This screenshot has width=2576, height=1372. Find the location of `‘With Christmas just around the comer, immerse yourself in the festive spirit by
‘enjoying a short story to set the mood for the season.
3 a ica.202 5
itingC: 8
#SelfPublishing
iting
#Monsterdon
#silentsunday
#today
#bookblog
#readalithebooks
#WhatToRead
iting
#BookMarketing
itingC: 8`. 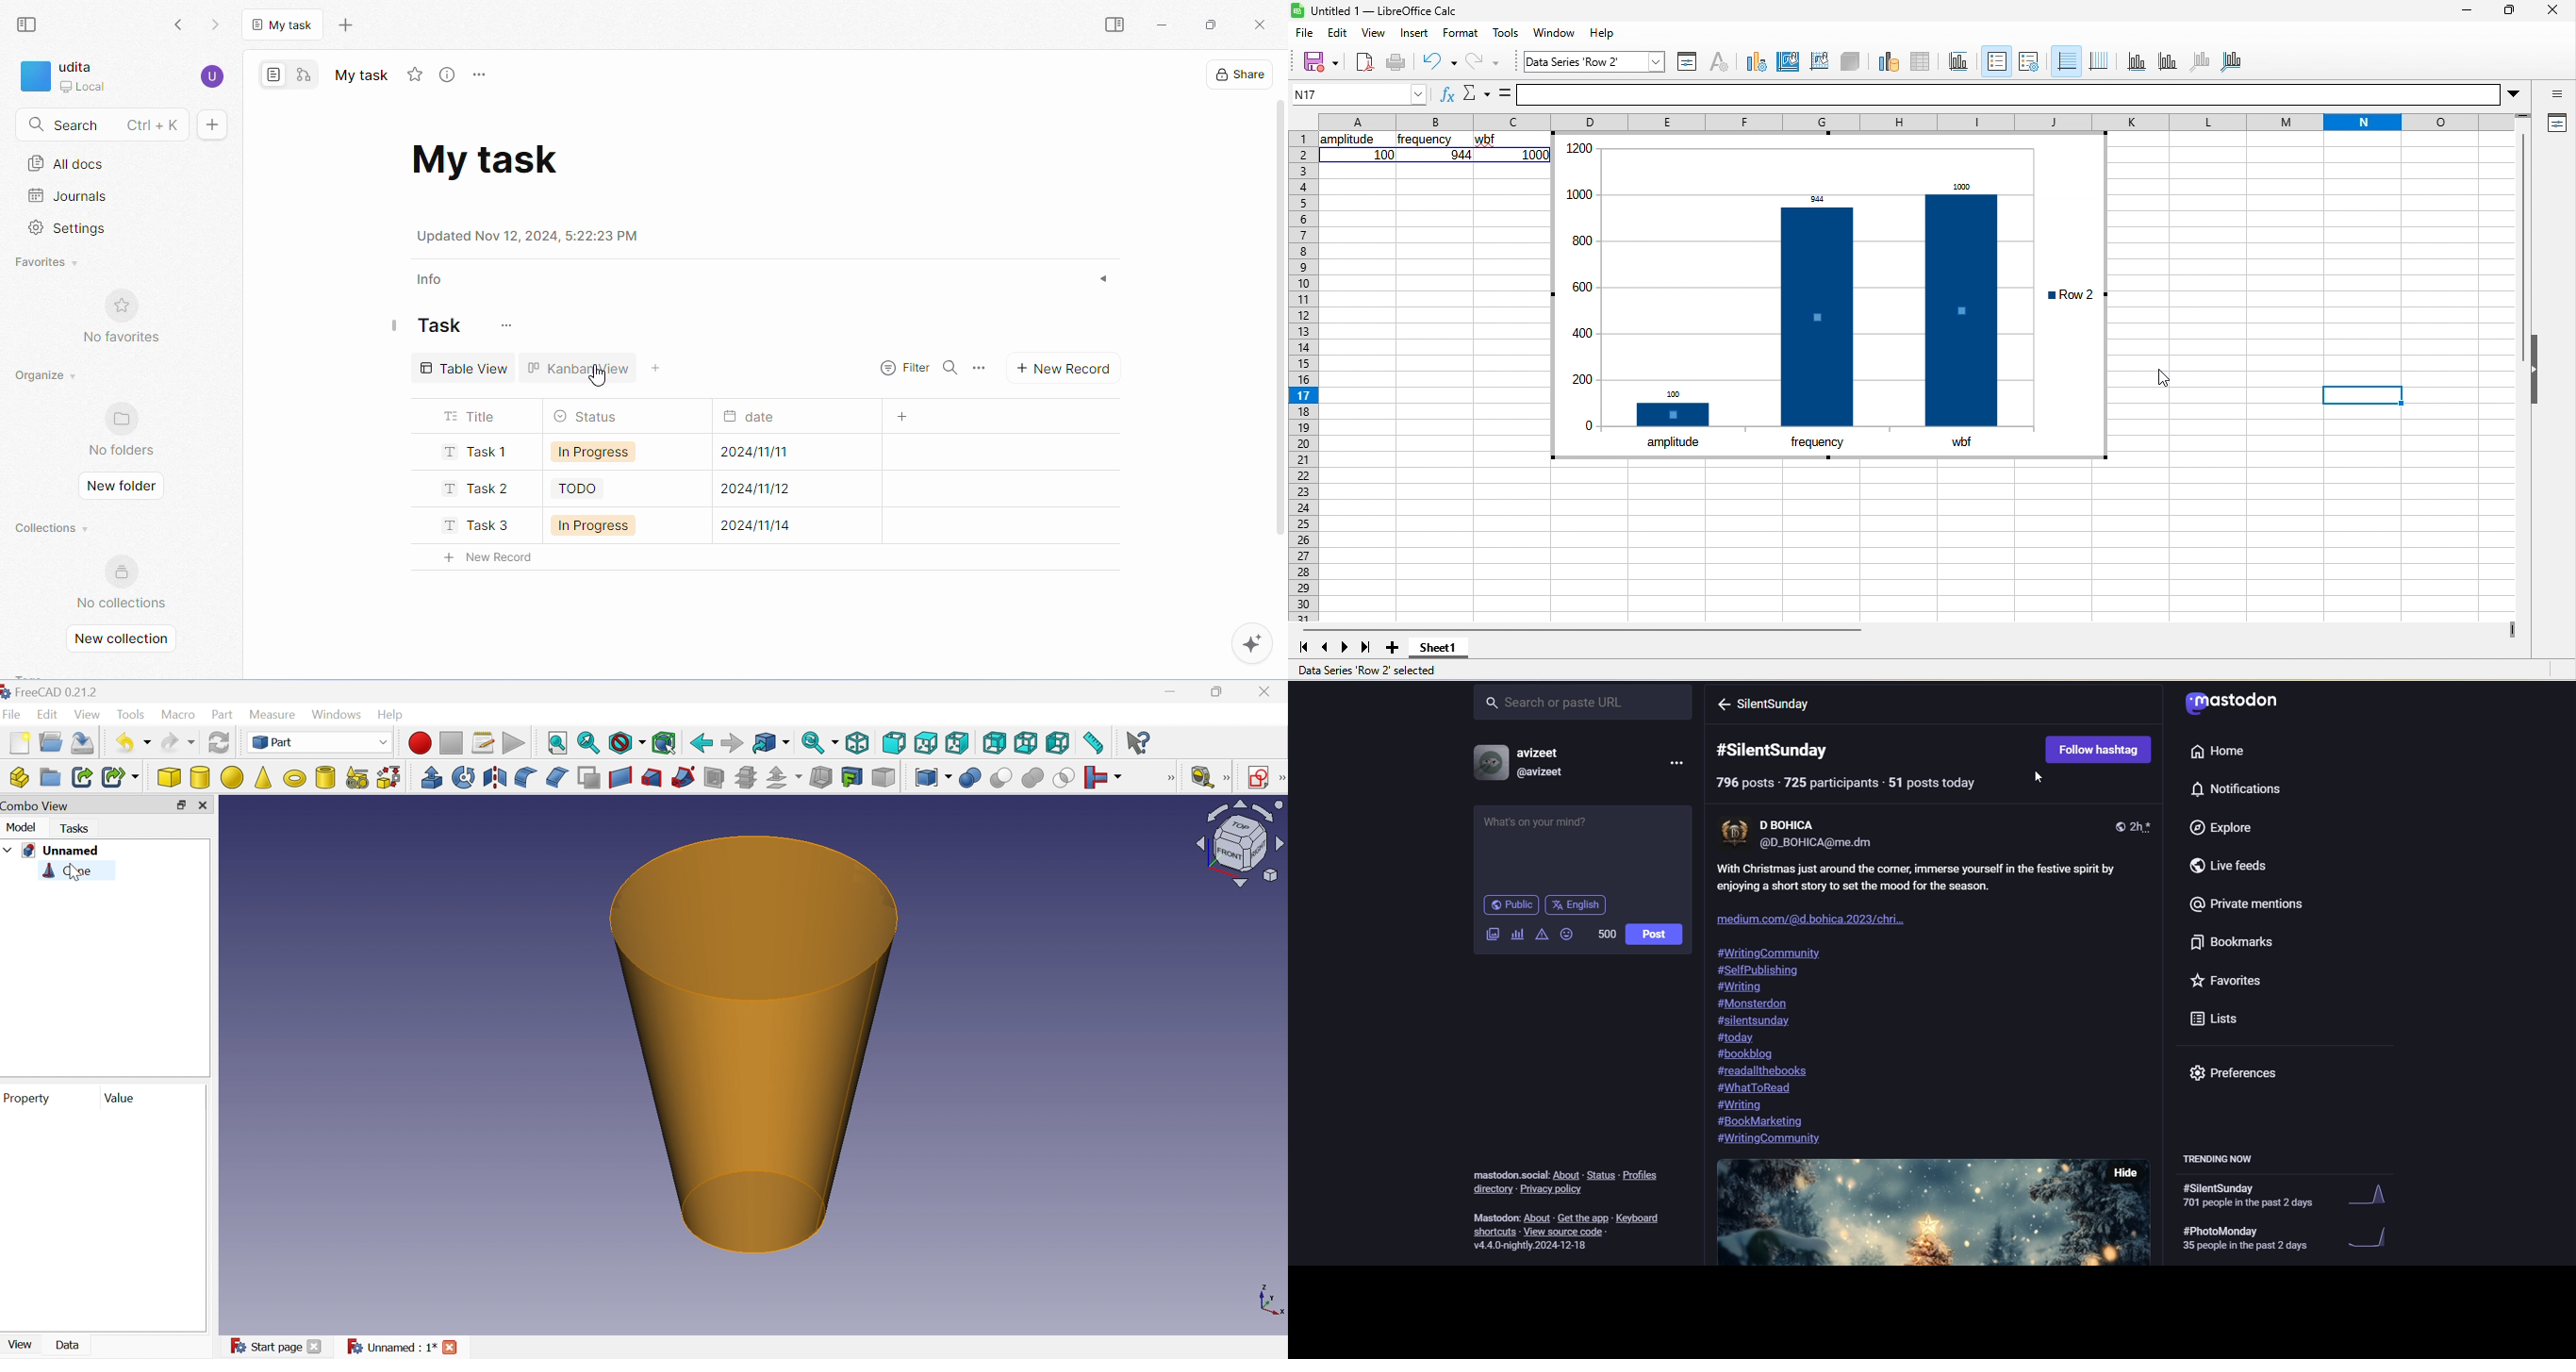

‘With Christmas just around the comer, immerse yourself in the festive spirit by
‘enjoying a short story to set the mood for the season.
3 a ica.202 5
itingC: 8
#SelfPublishing
iting
#Monsterdon
#silentsunday
#today
#bookblog
#readalithebooks
#WhatToRead
iting
#BookMarketing
itingC: 8 is located at coordinates (1937, 1007).